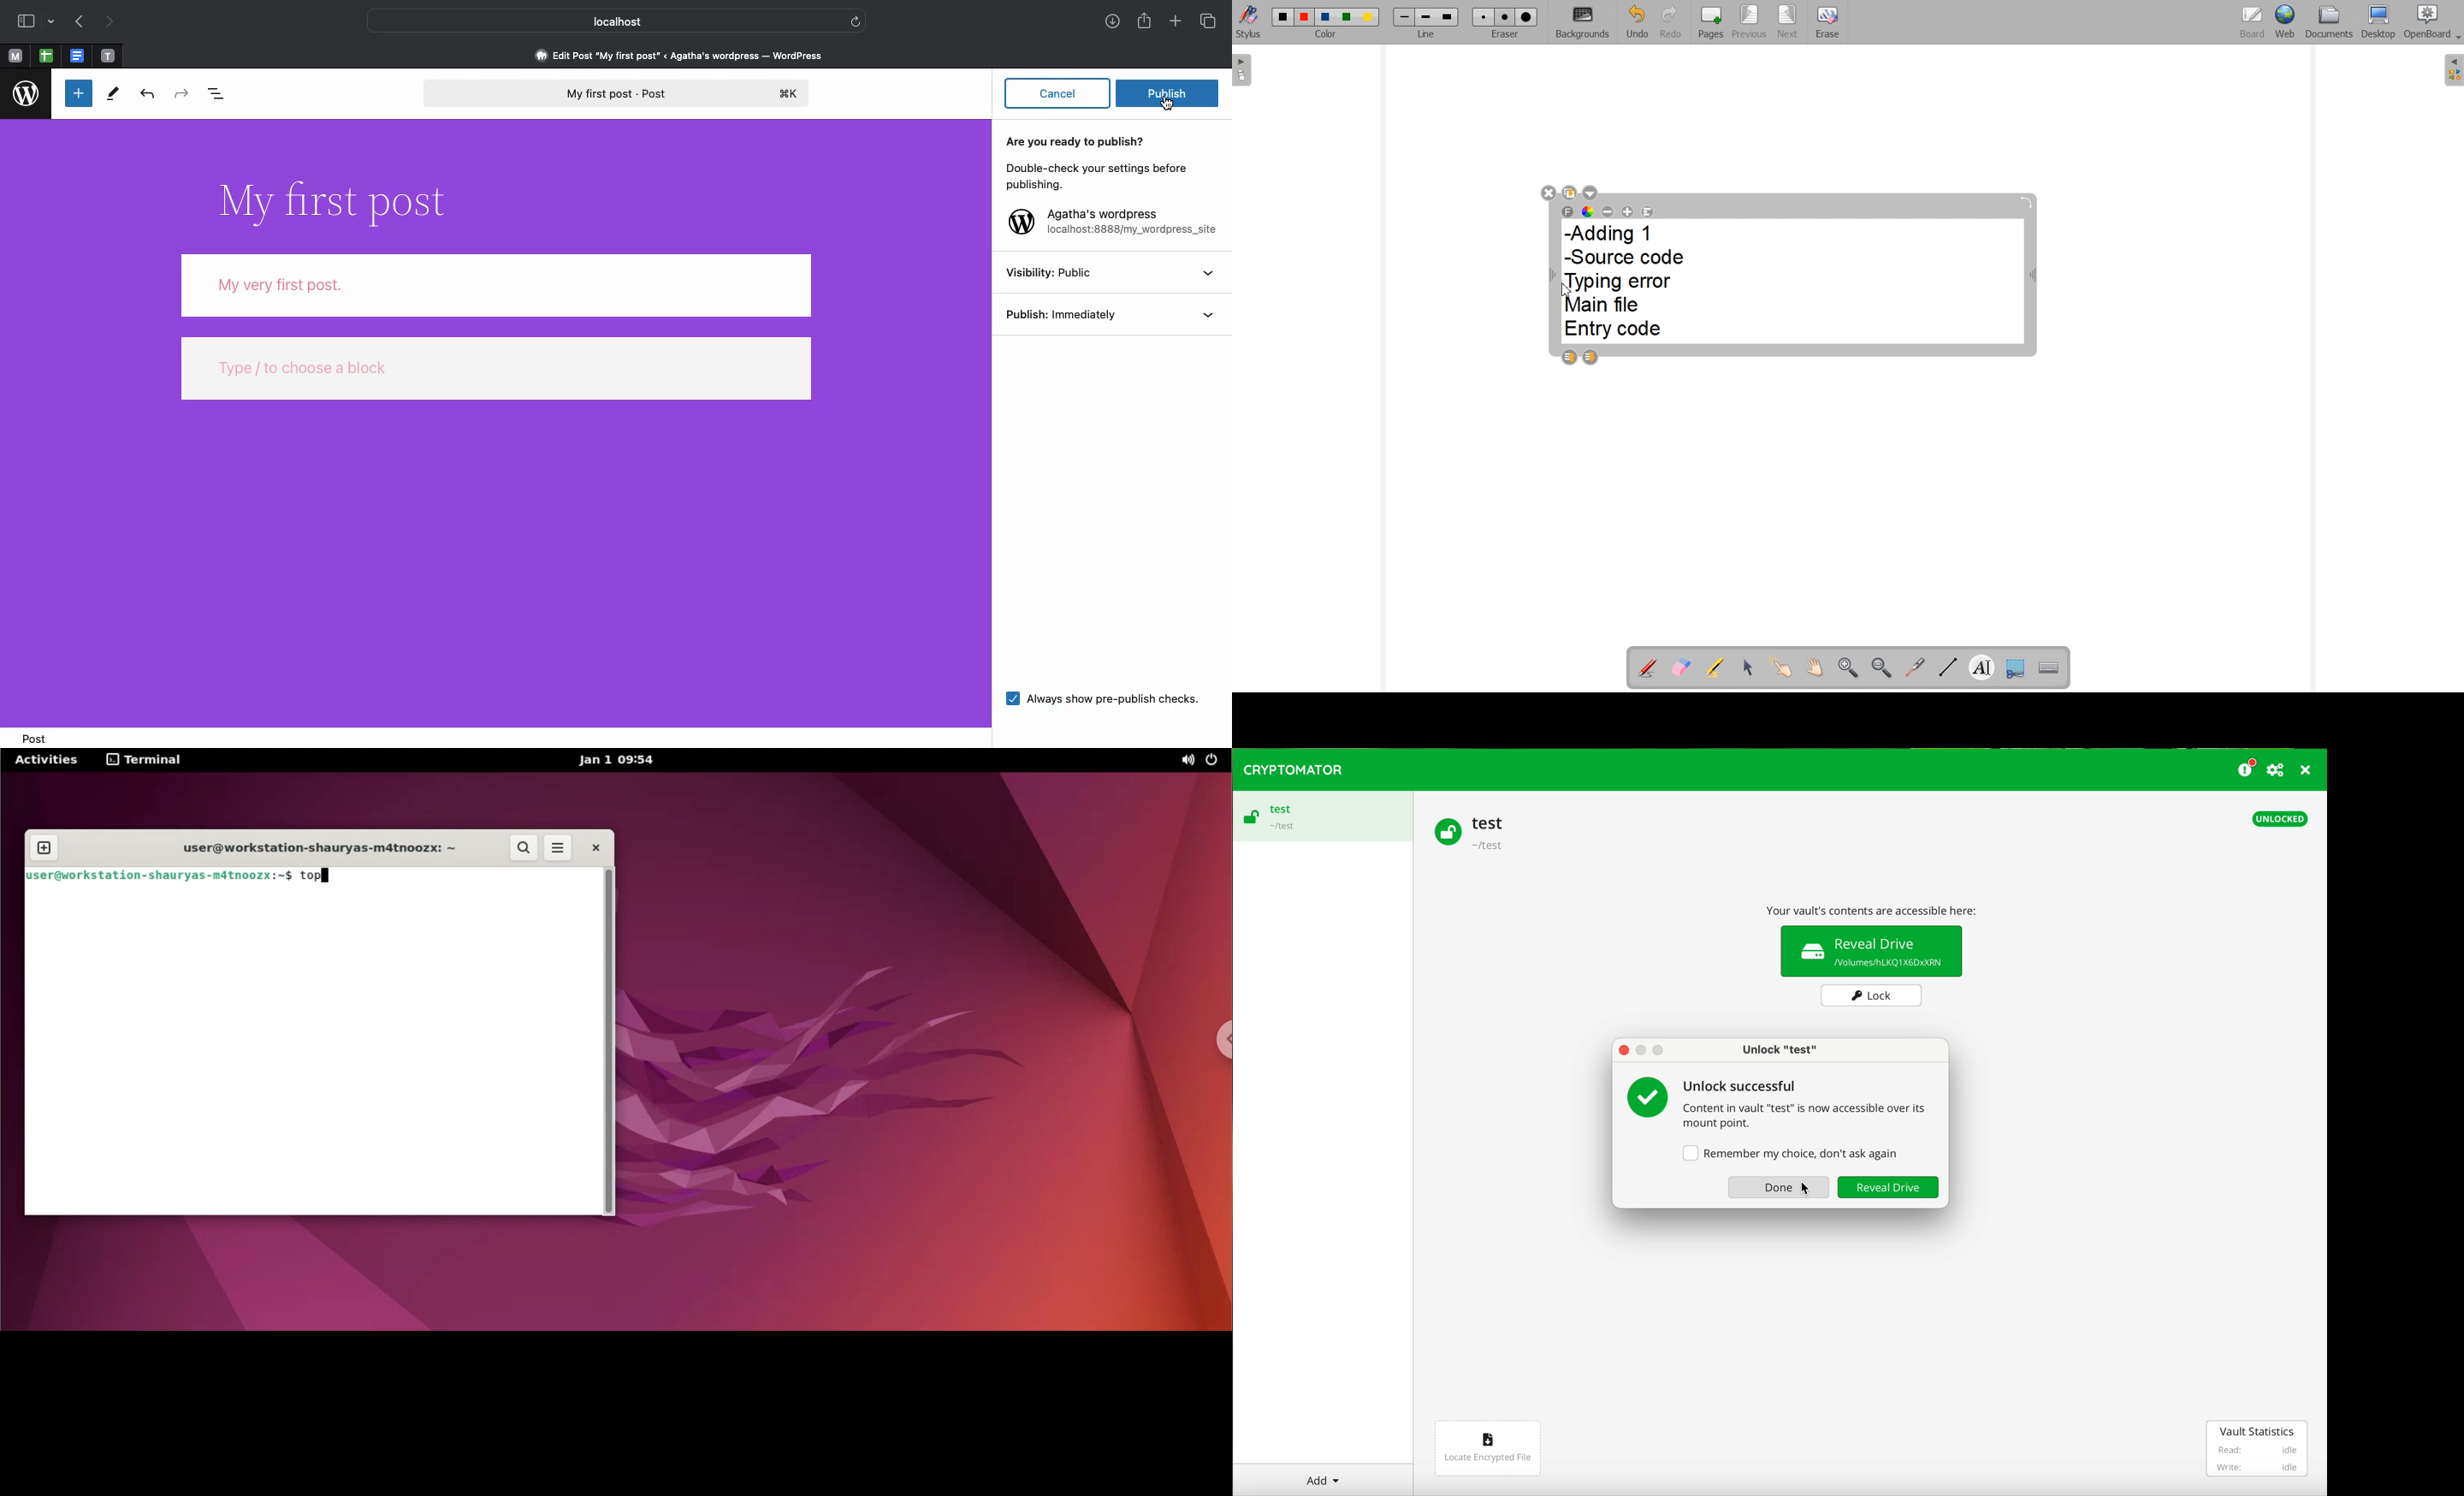  Describe the element at coordinates (1250, 819) in the screenshot. I see `open padlock` at that location.